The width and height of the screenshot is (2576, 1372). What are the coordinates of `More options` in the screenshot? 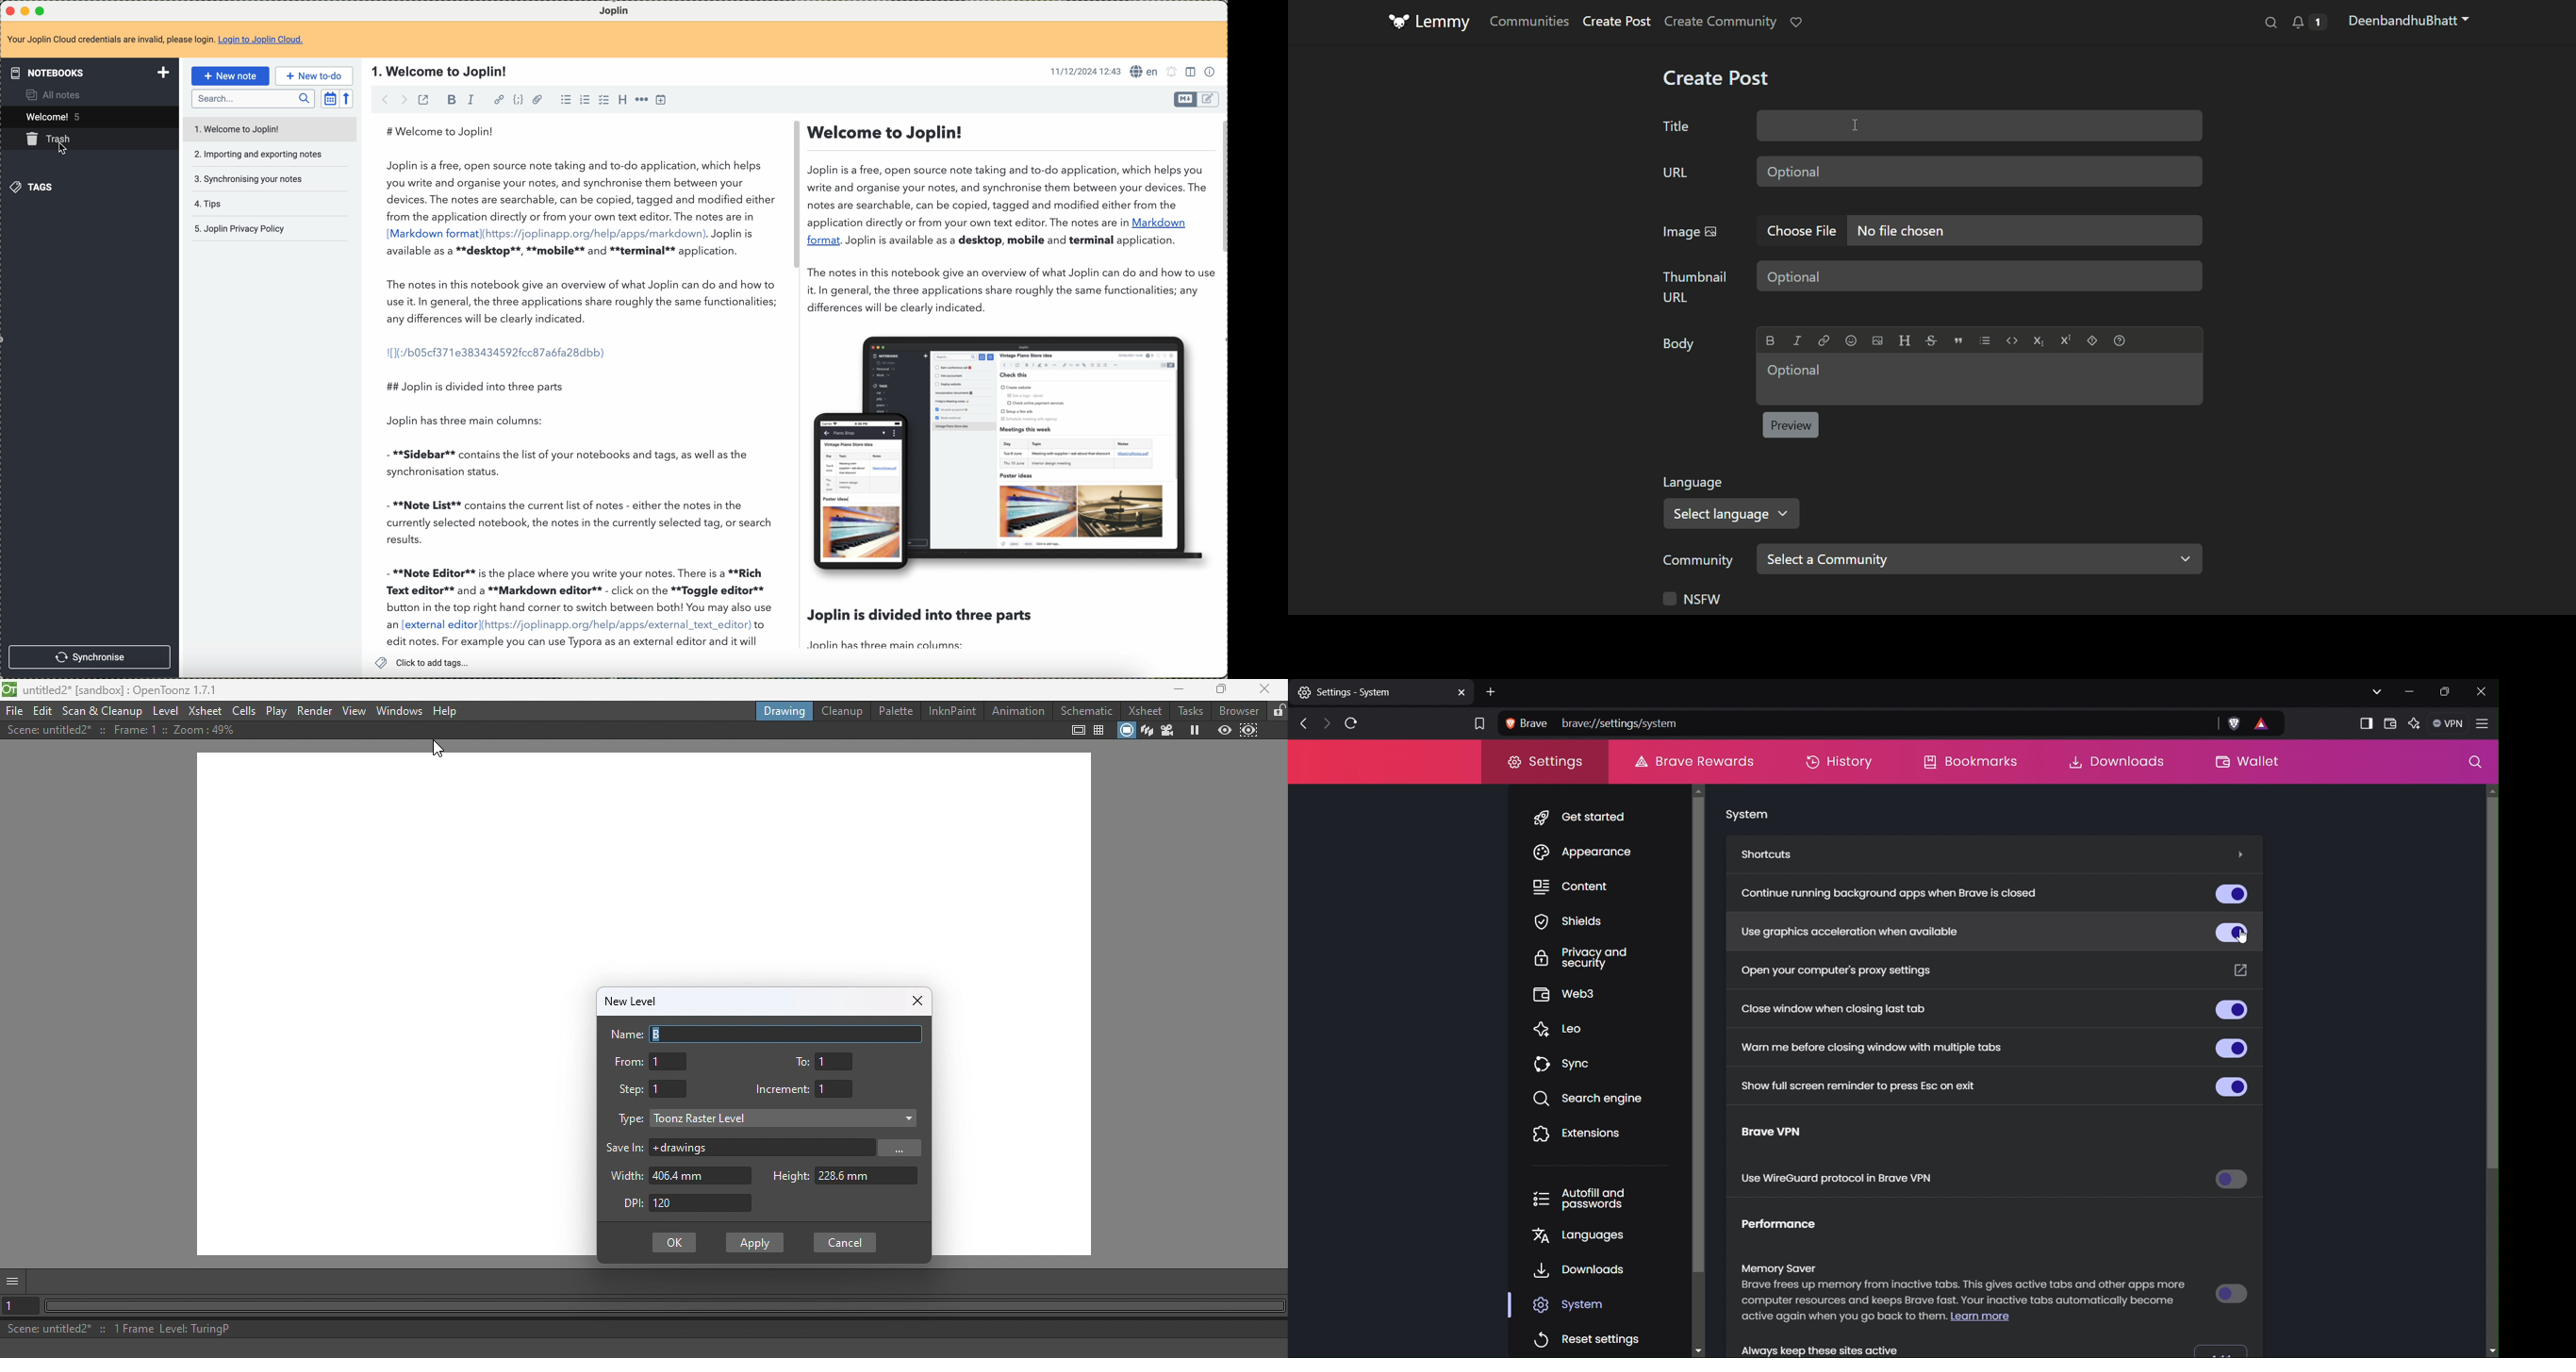 It's located at (15, 1283).